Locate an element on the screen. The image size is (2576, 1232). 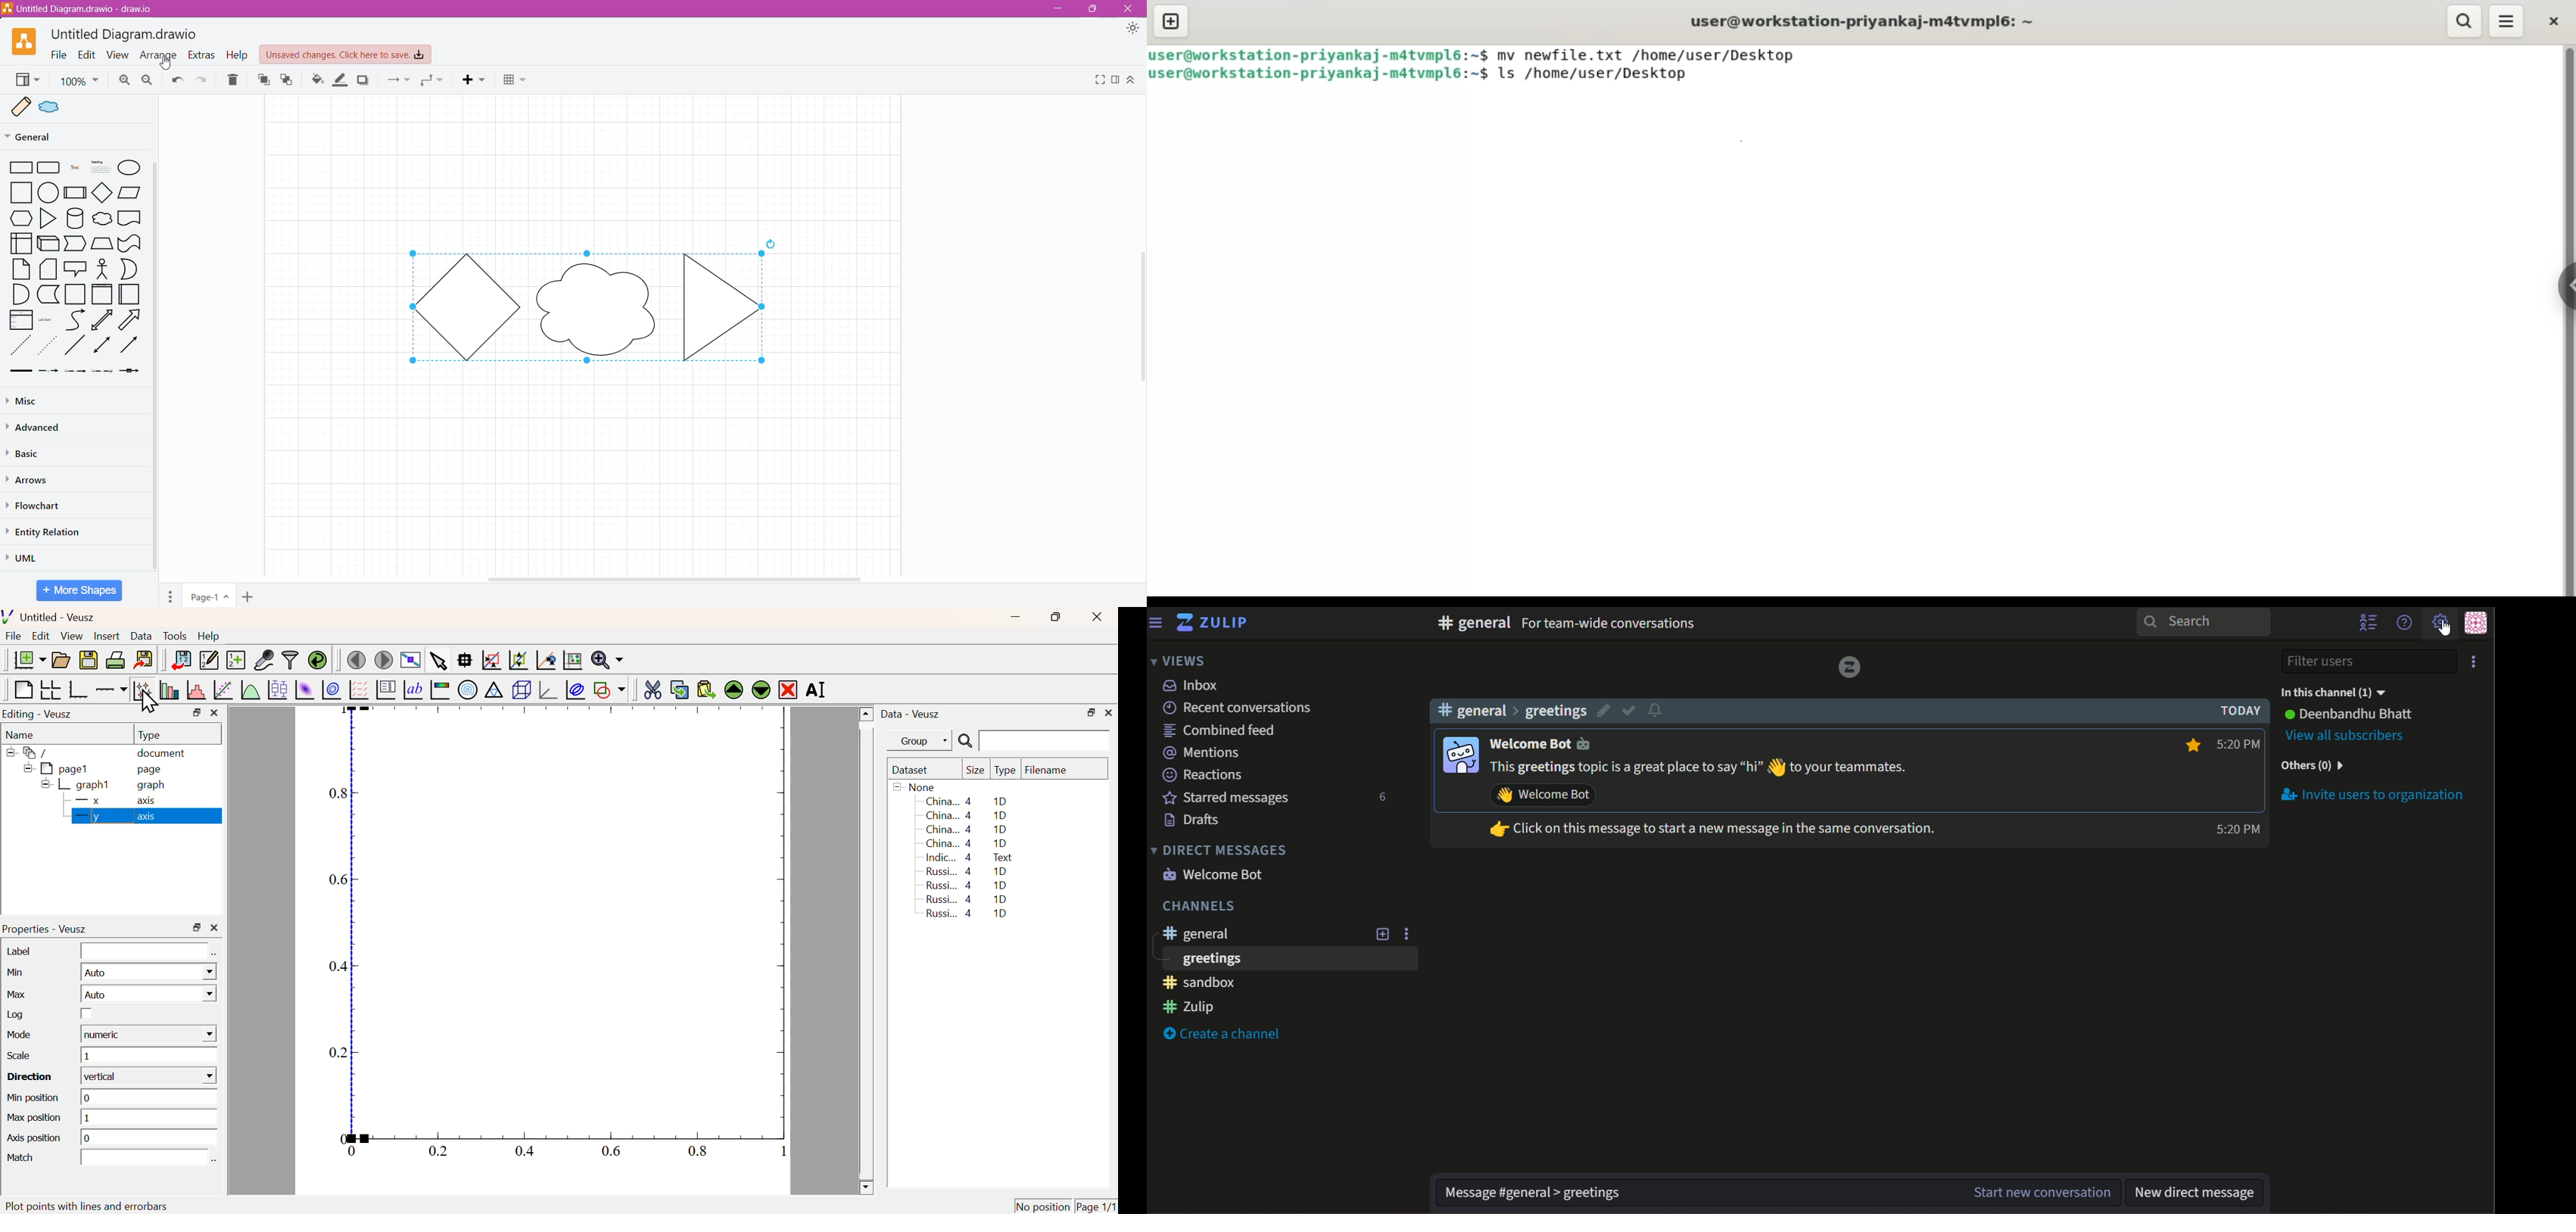
Table is located at coordinates (517, 81).